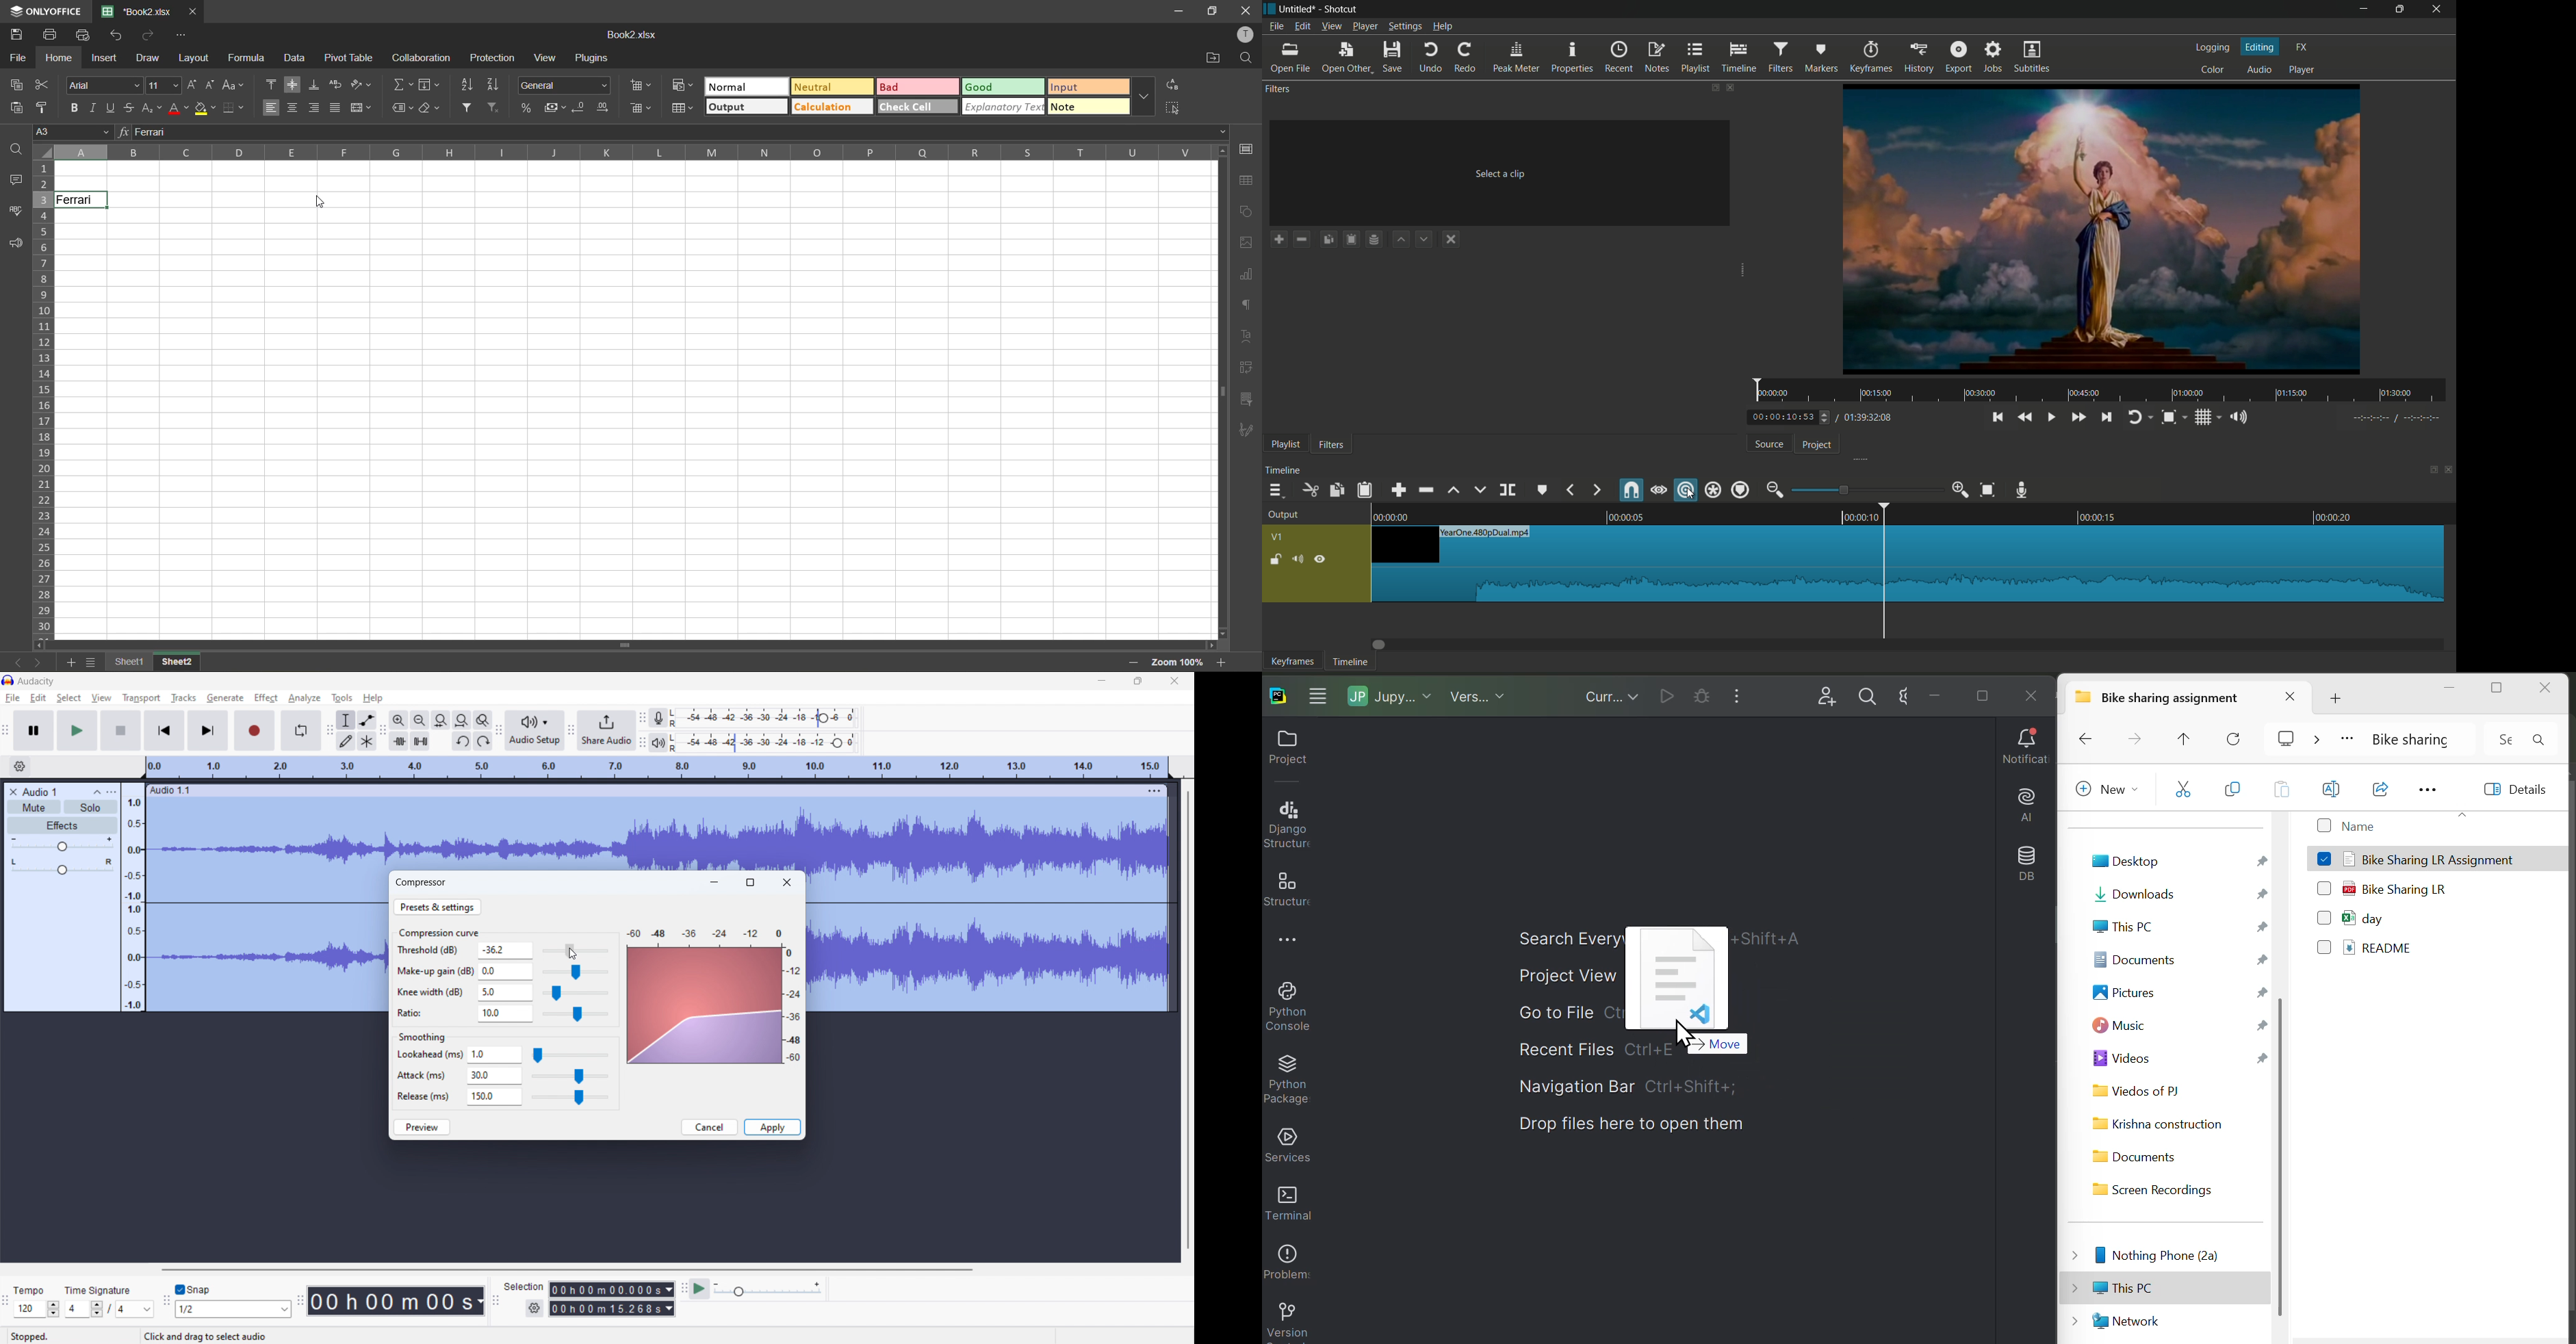 This screenshot has height=1344, width=2576. I want to click on save filter set, so click(1374, 238).